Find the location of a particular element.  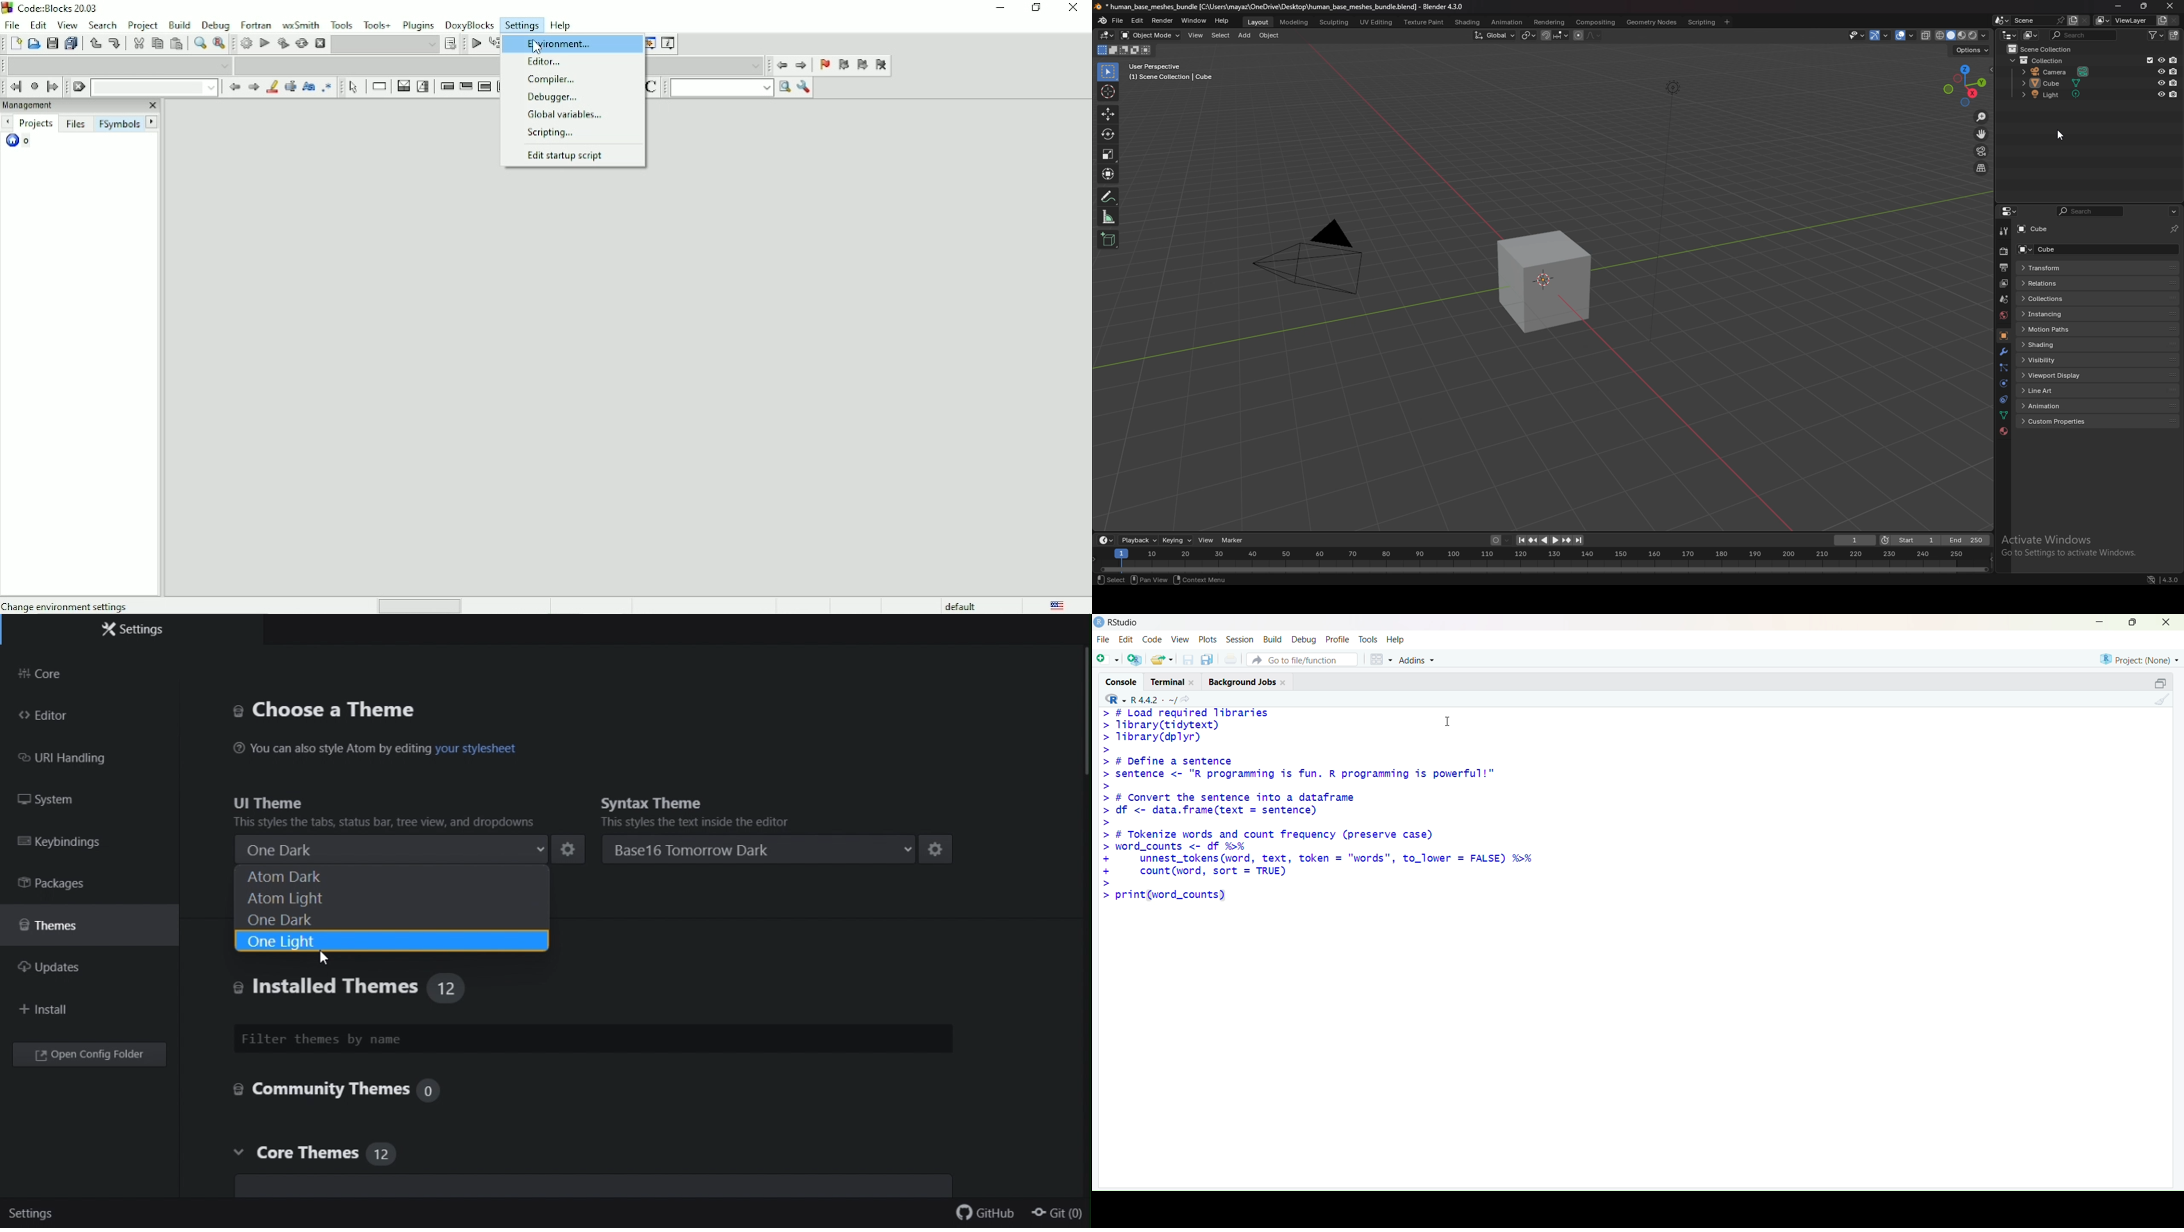

Replace is located at coordinates (220, 43).